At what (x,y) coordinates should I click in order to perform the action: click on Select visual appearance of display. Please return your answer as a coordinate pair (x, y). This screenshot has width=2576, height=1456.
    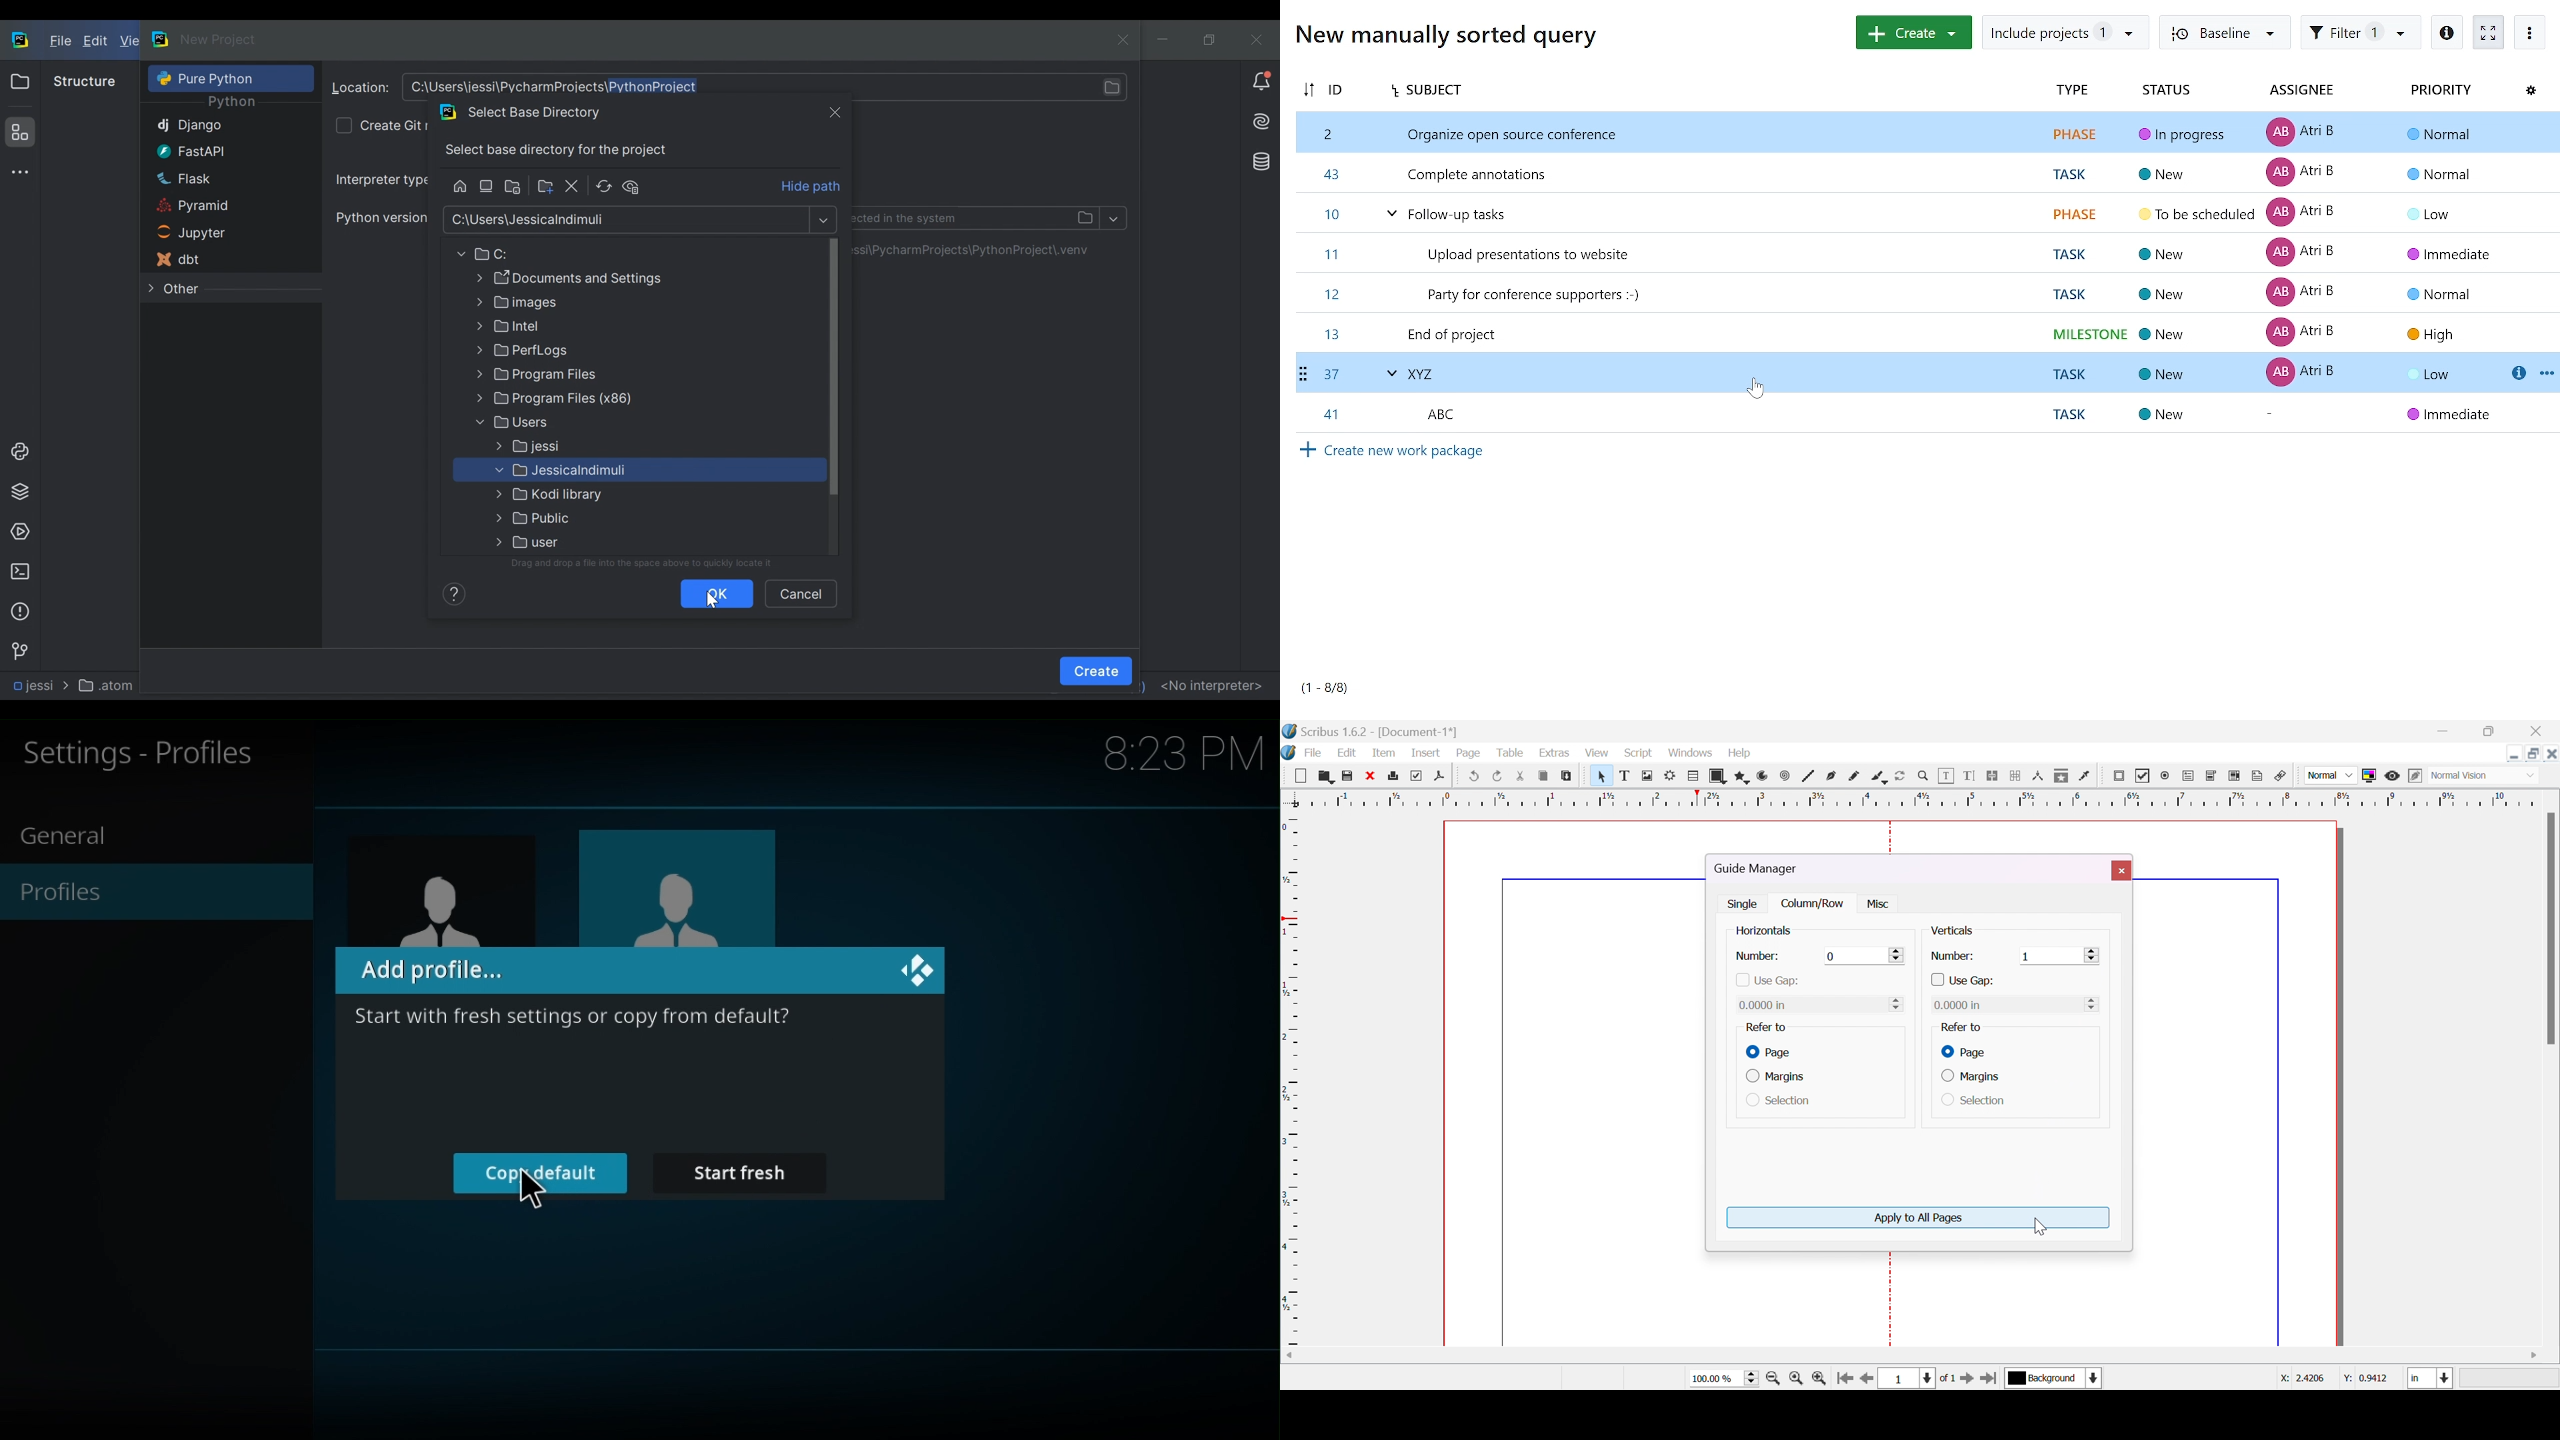
    Looking at the image, I should click on (2484, 777).